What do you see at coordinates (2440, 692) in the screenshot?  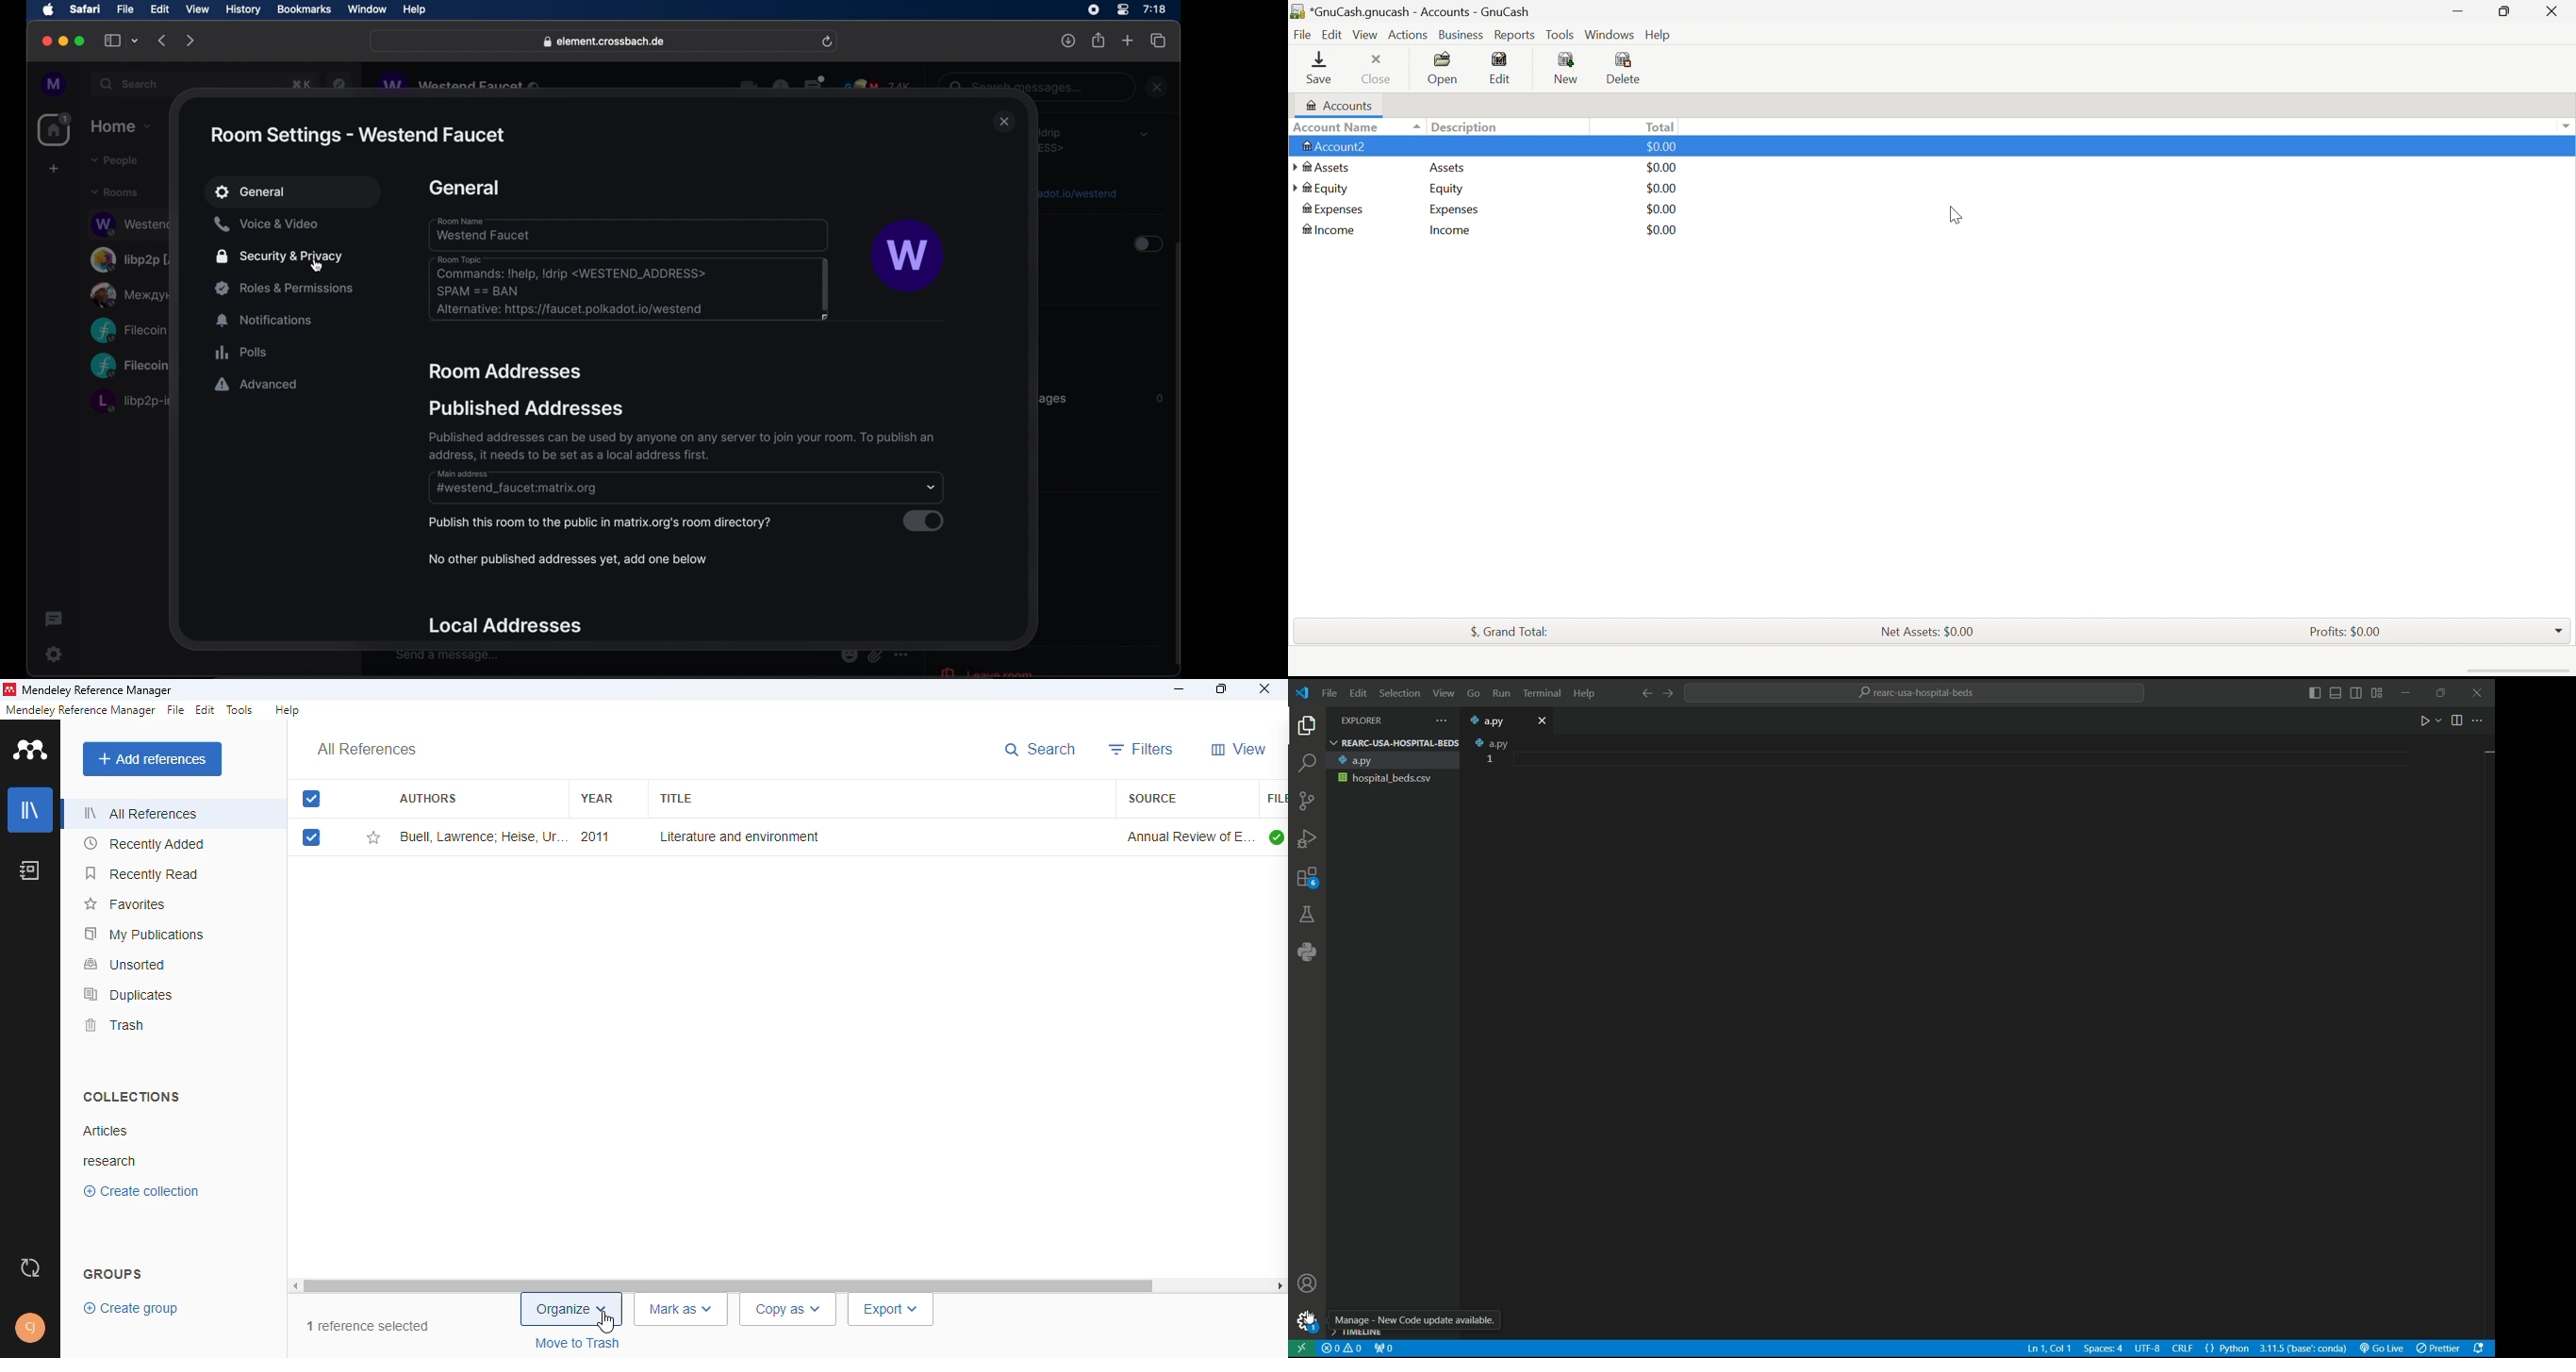 I see `maximize or restore` at bounding box center [2440, 692].